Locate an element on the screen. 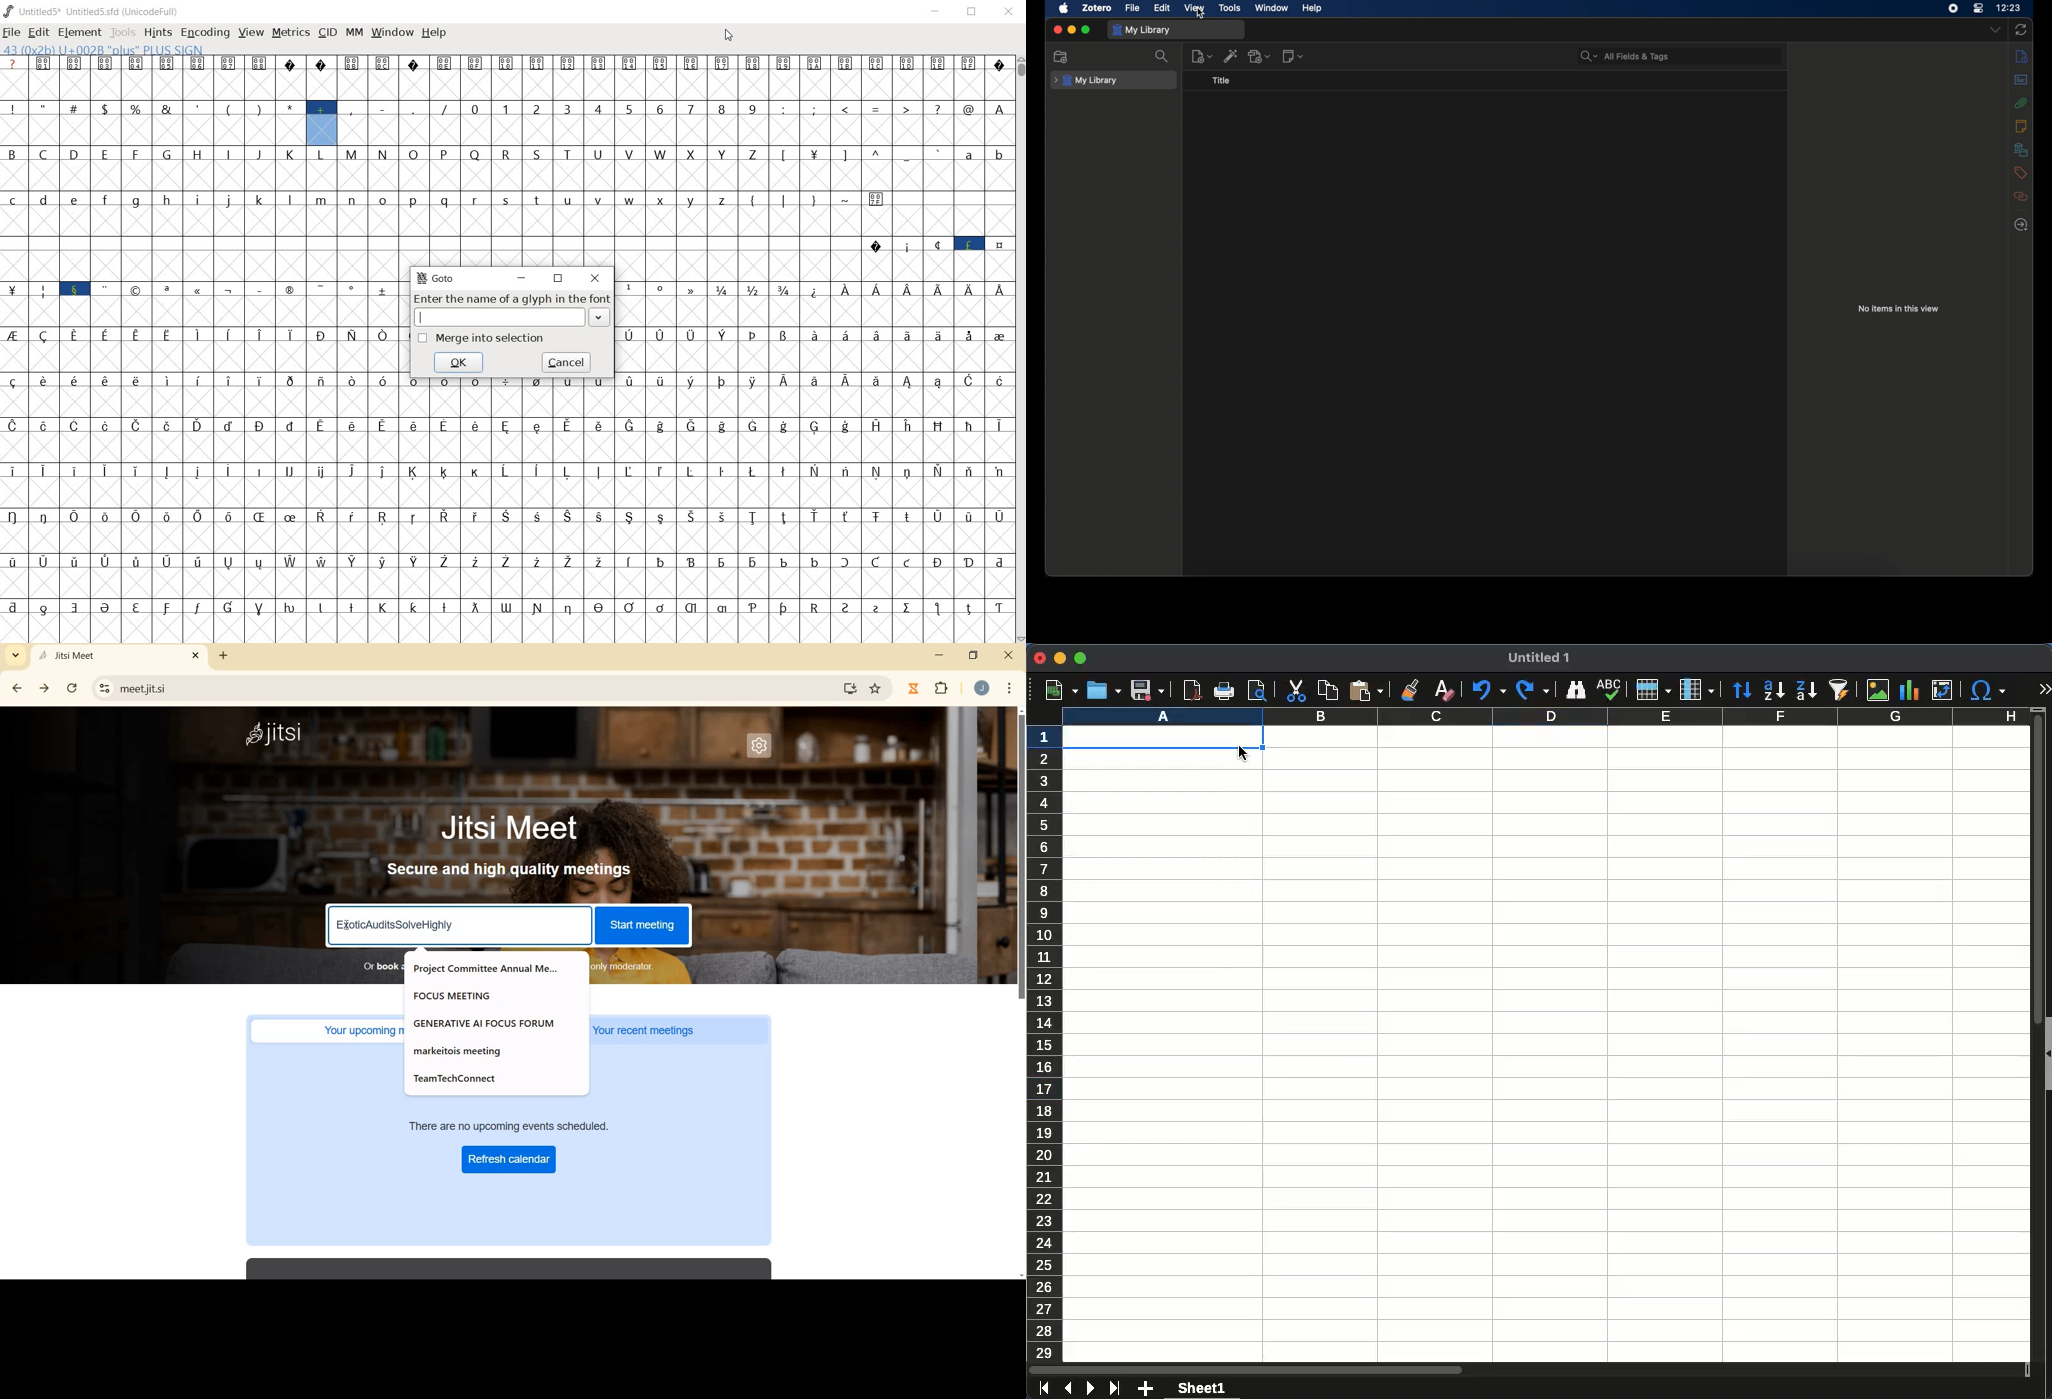 The height and width of the screenshot is (1400, 2072). encoding is located at coordinates (203, 32).